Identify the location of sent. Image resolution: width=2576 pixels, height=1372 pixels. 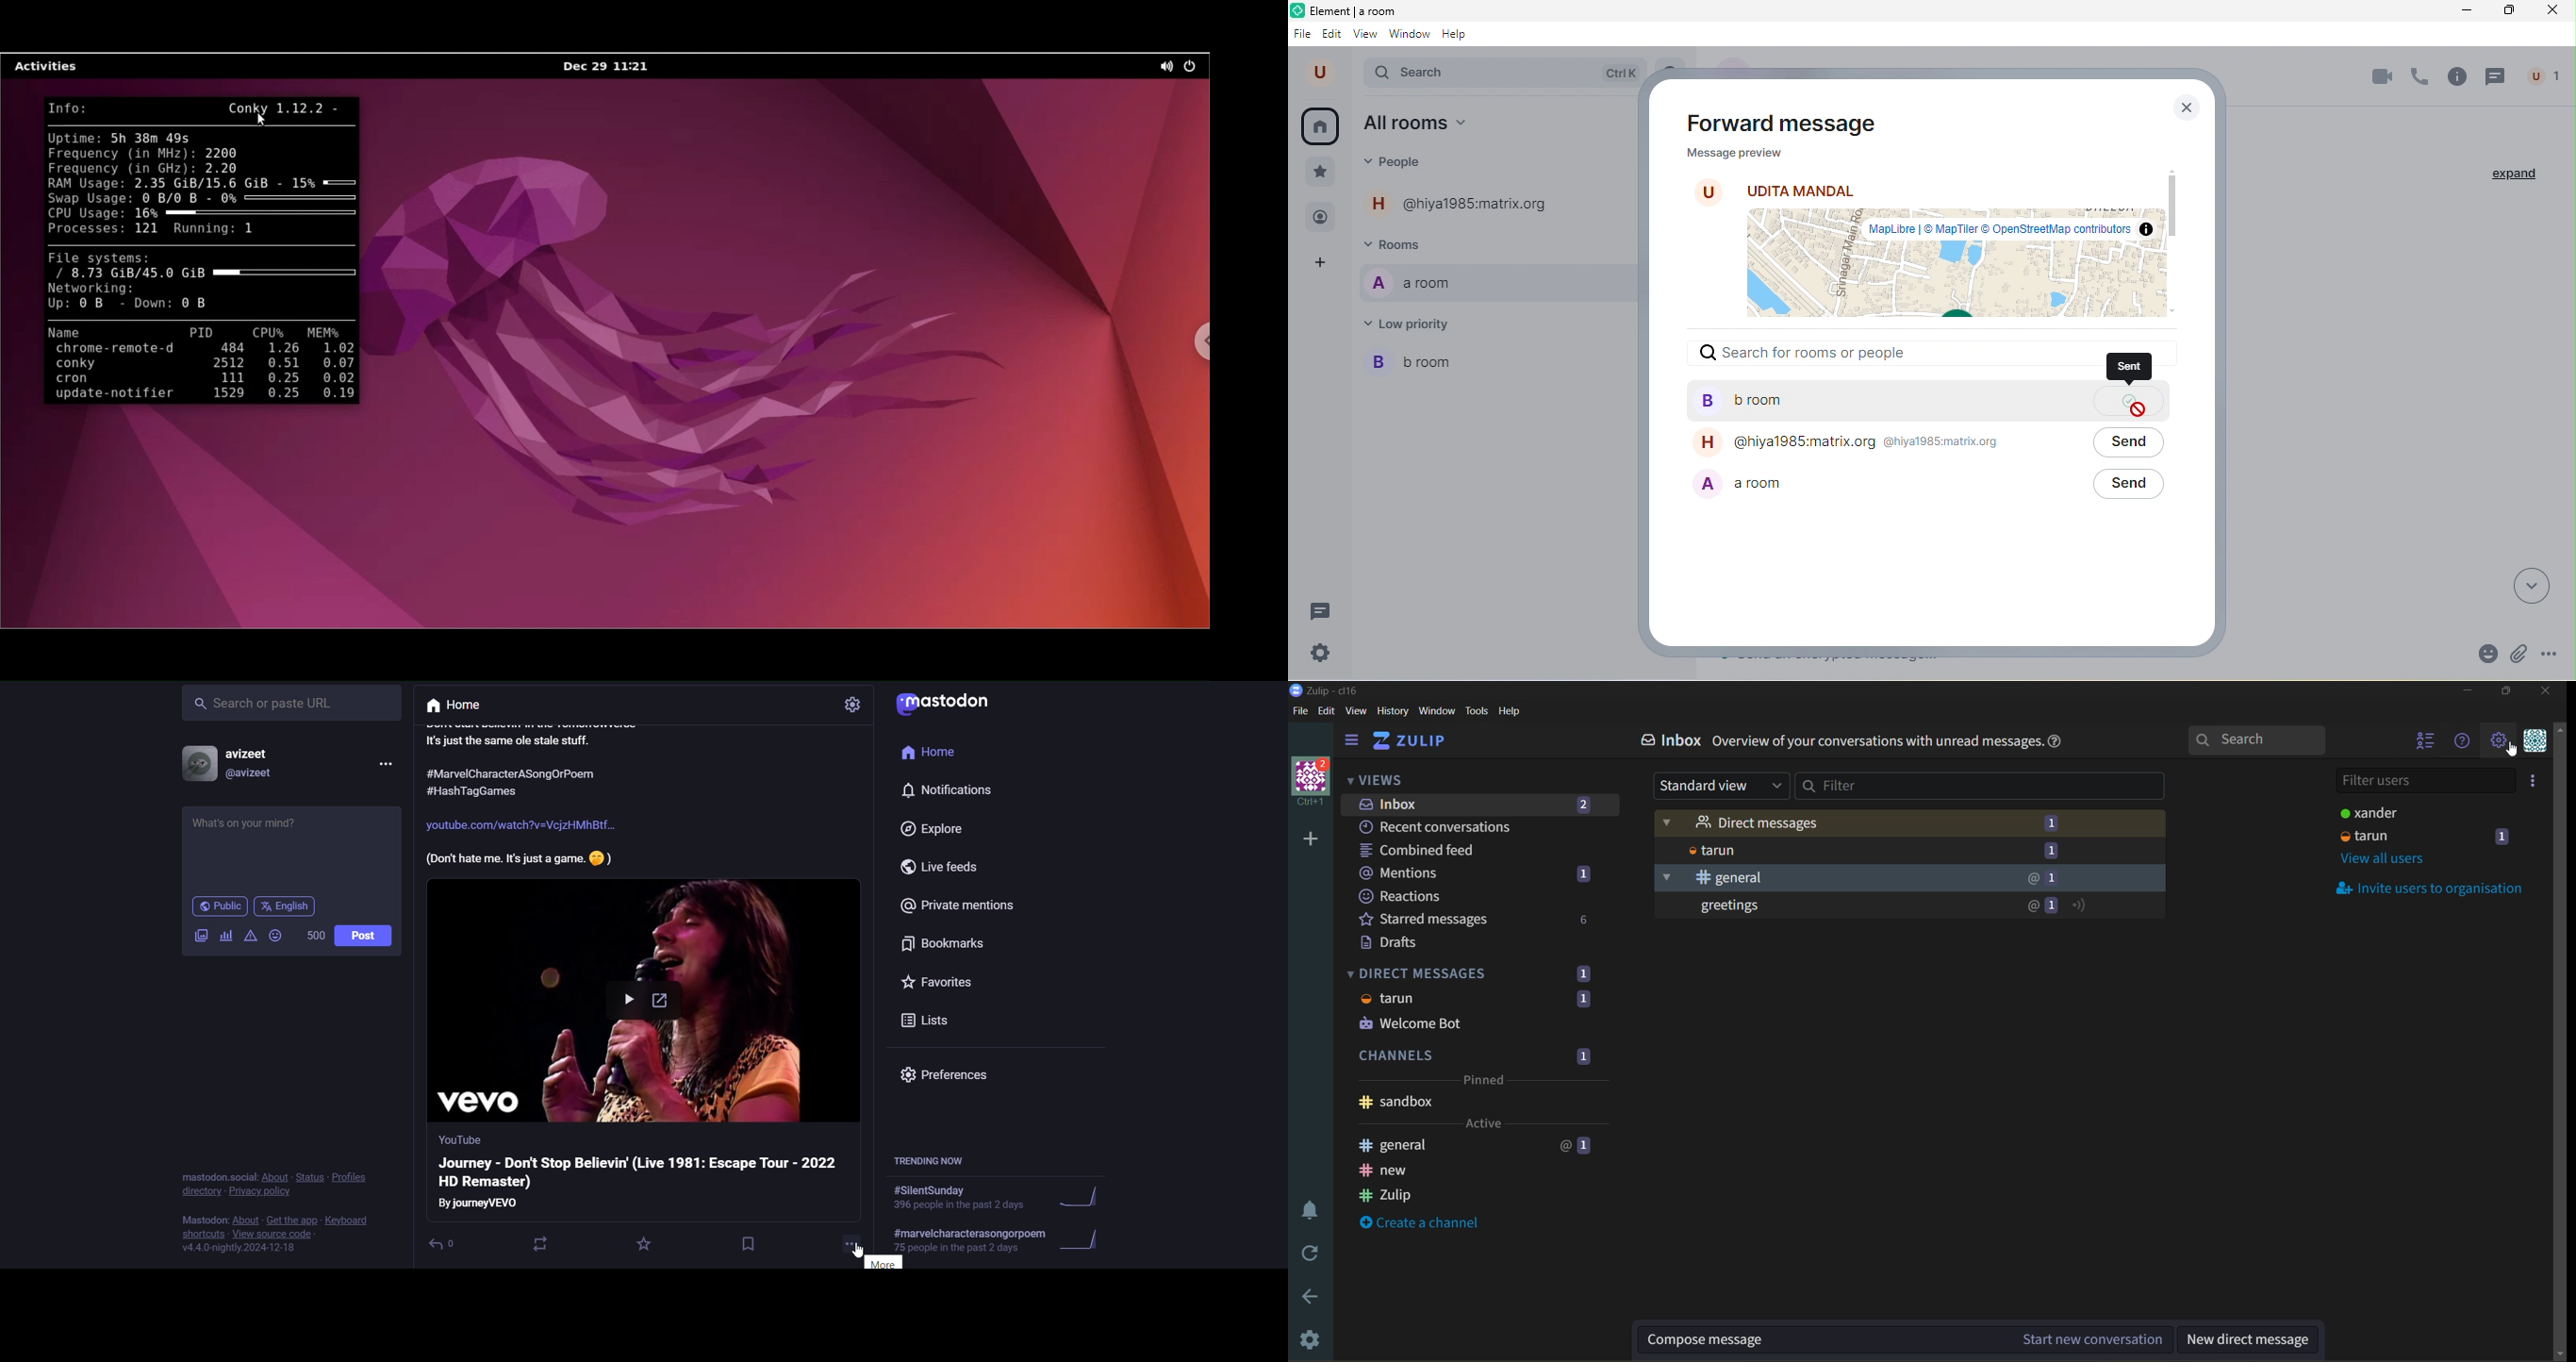
(2130, 369).